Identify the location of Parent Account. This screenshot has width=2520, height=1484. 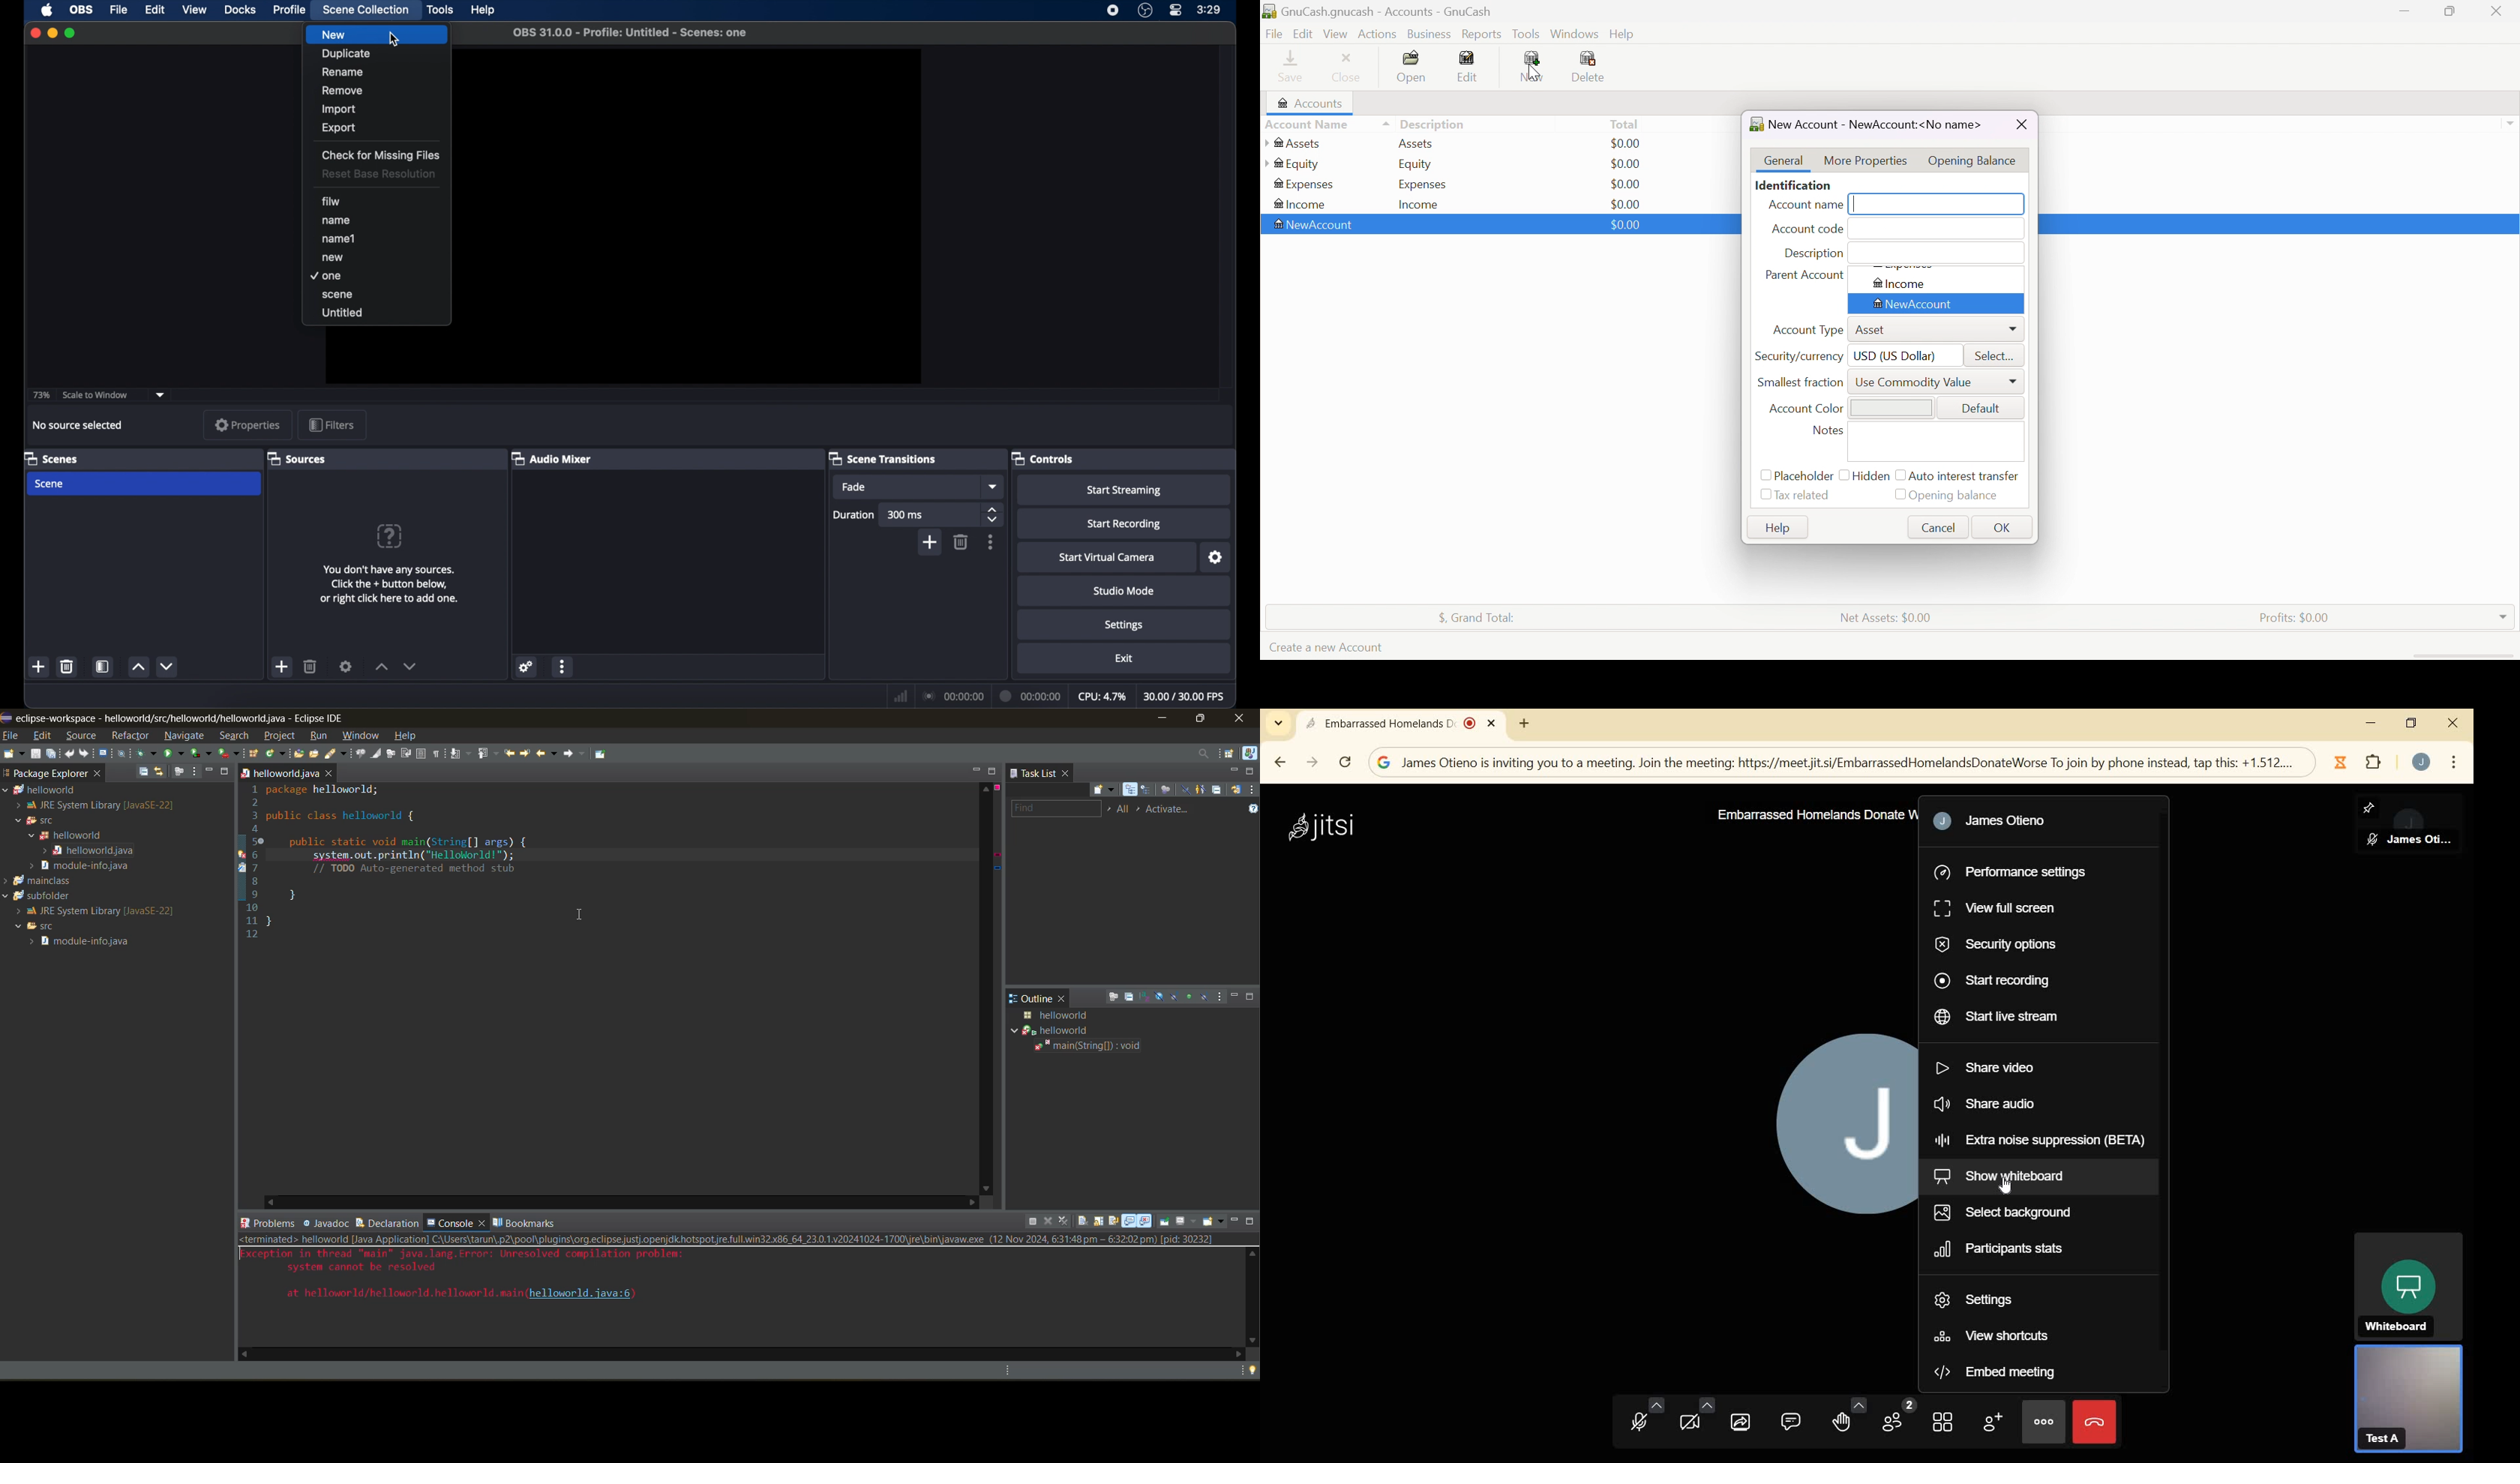
(1804, 274).